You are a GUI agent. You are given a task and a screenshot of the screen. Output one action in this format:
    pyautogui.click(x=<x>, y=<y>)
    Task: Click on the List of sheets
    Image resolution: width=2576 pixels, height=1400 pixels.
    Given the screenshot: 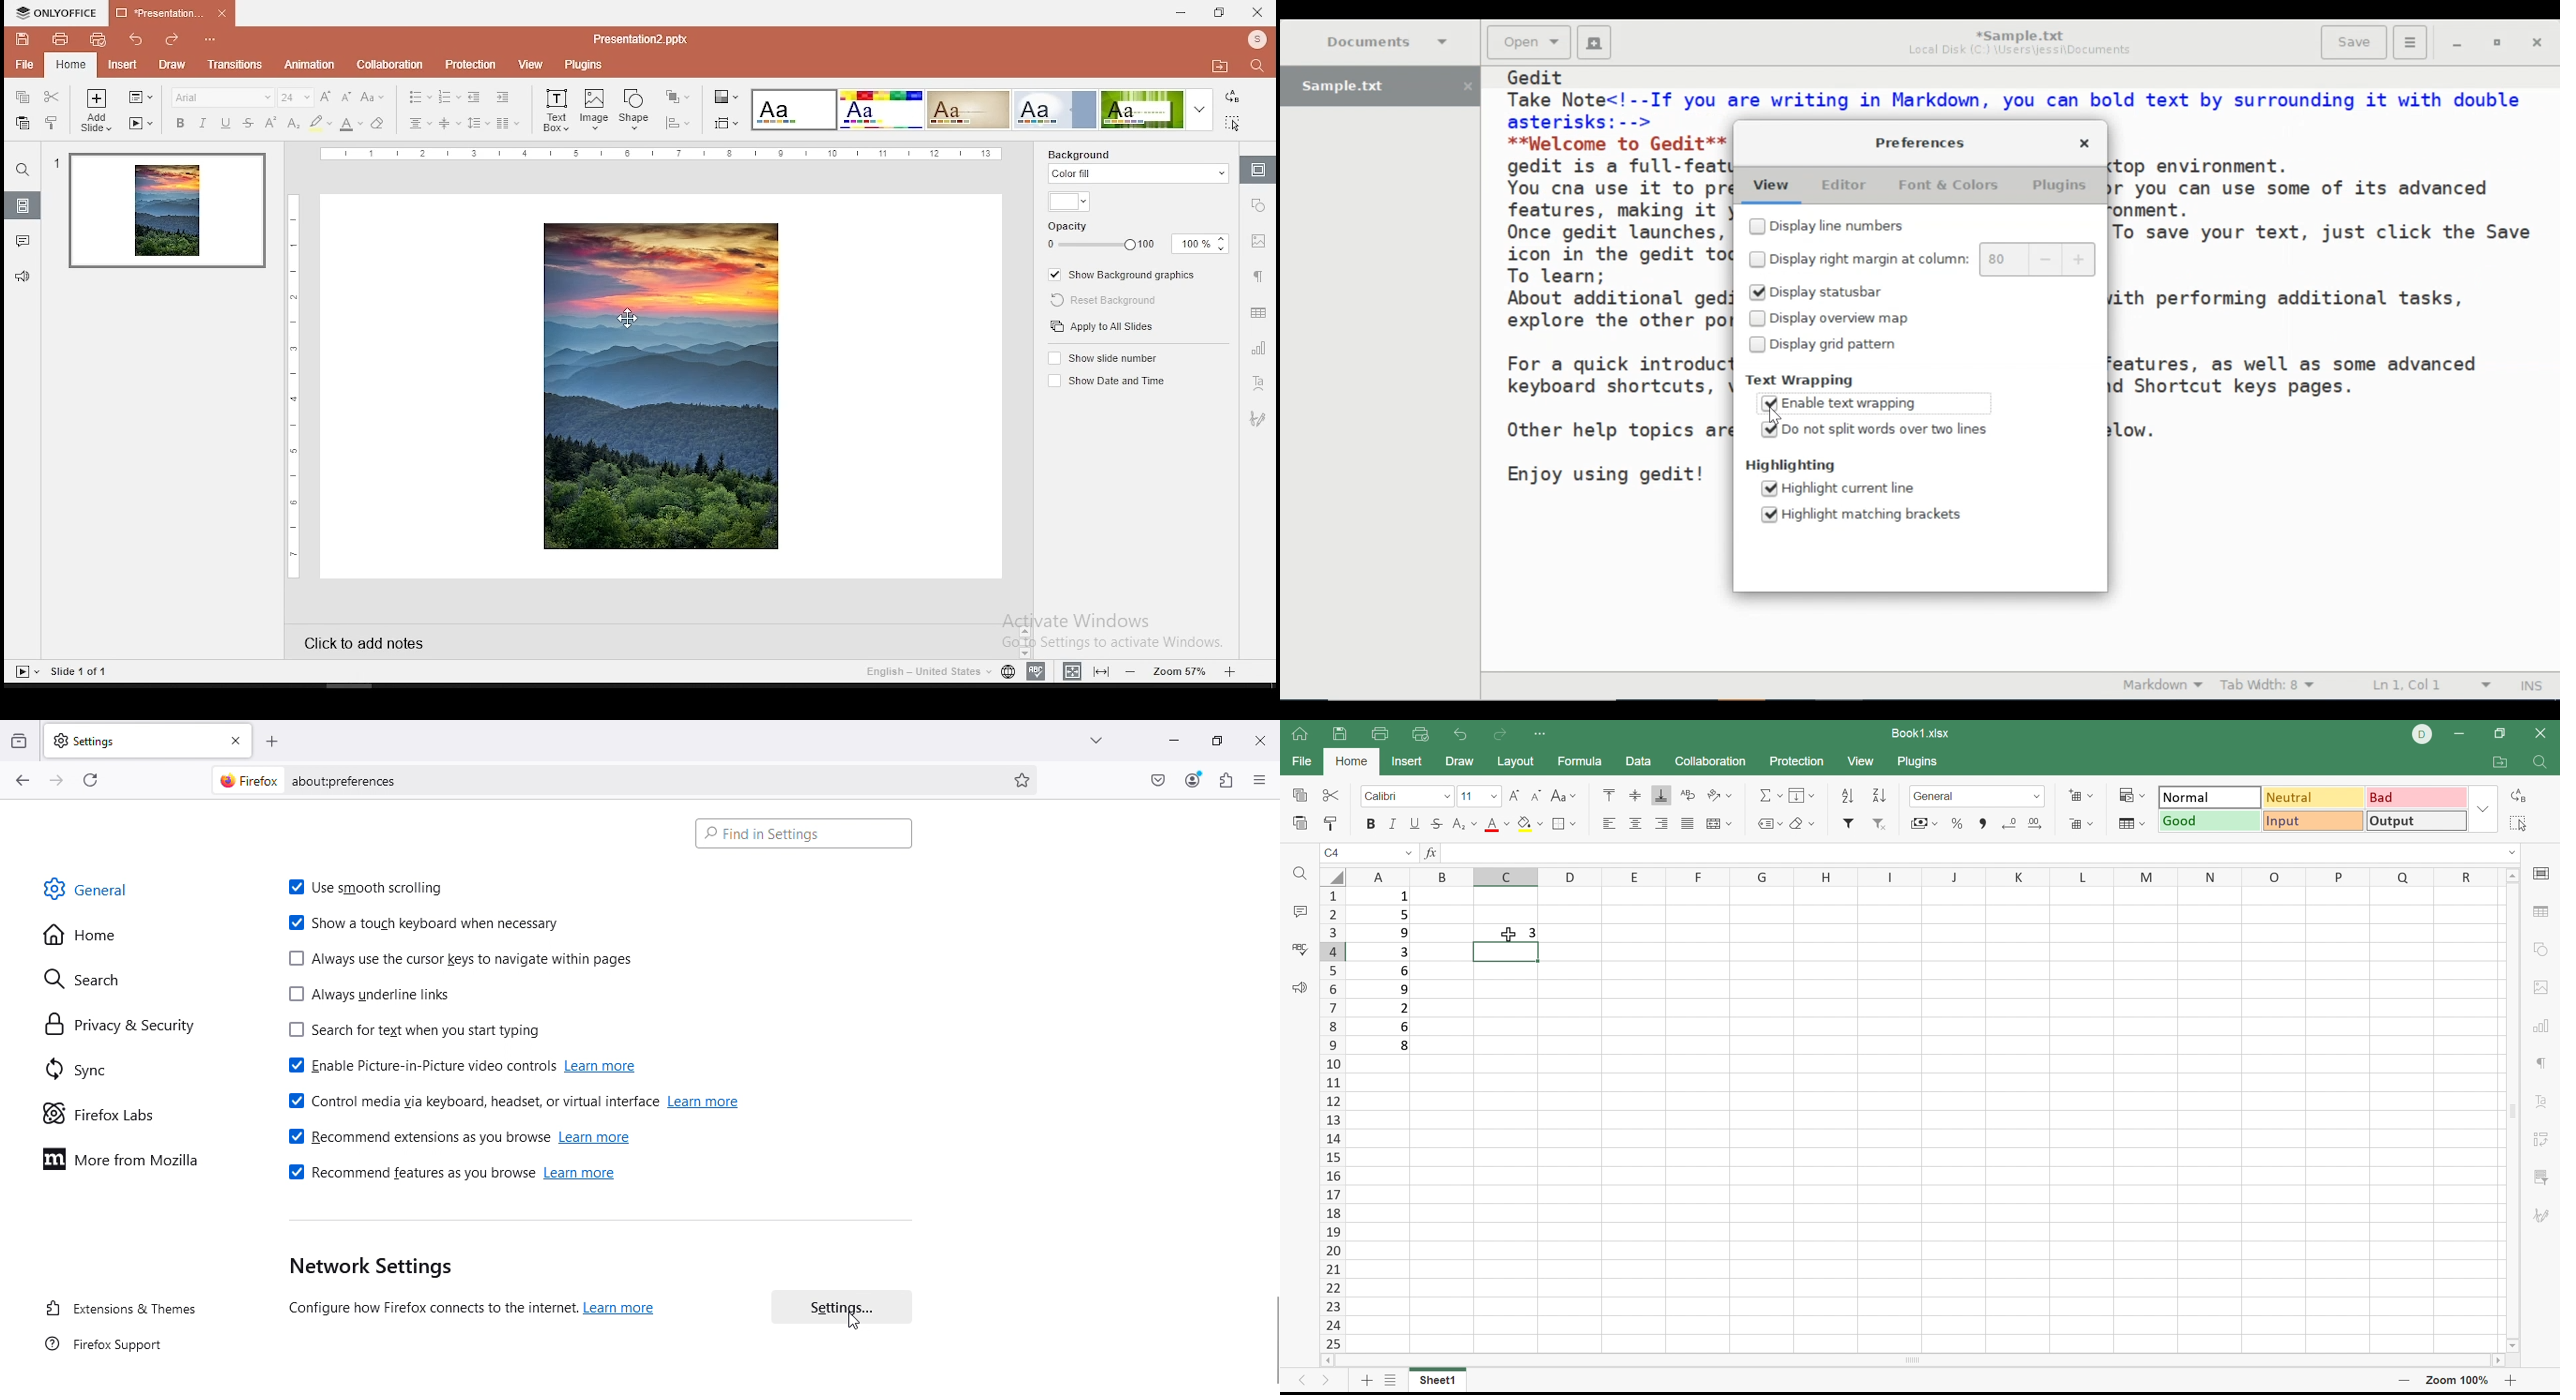 What is the action you would take?
    pyautogui.click(x=1392, y=1380)
    